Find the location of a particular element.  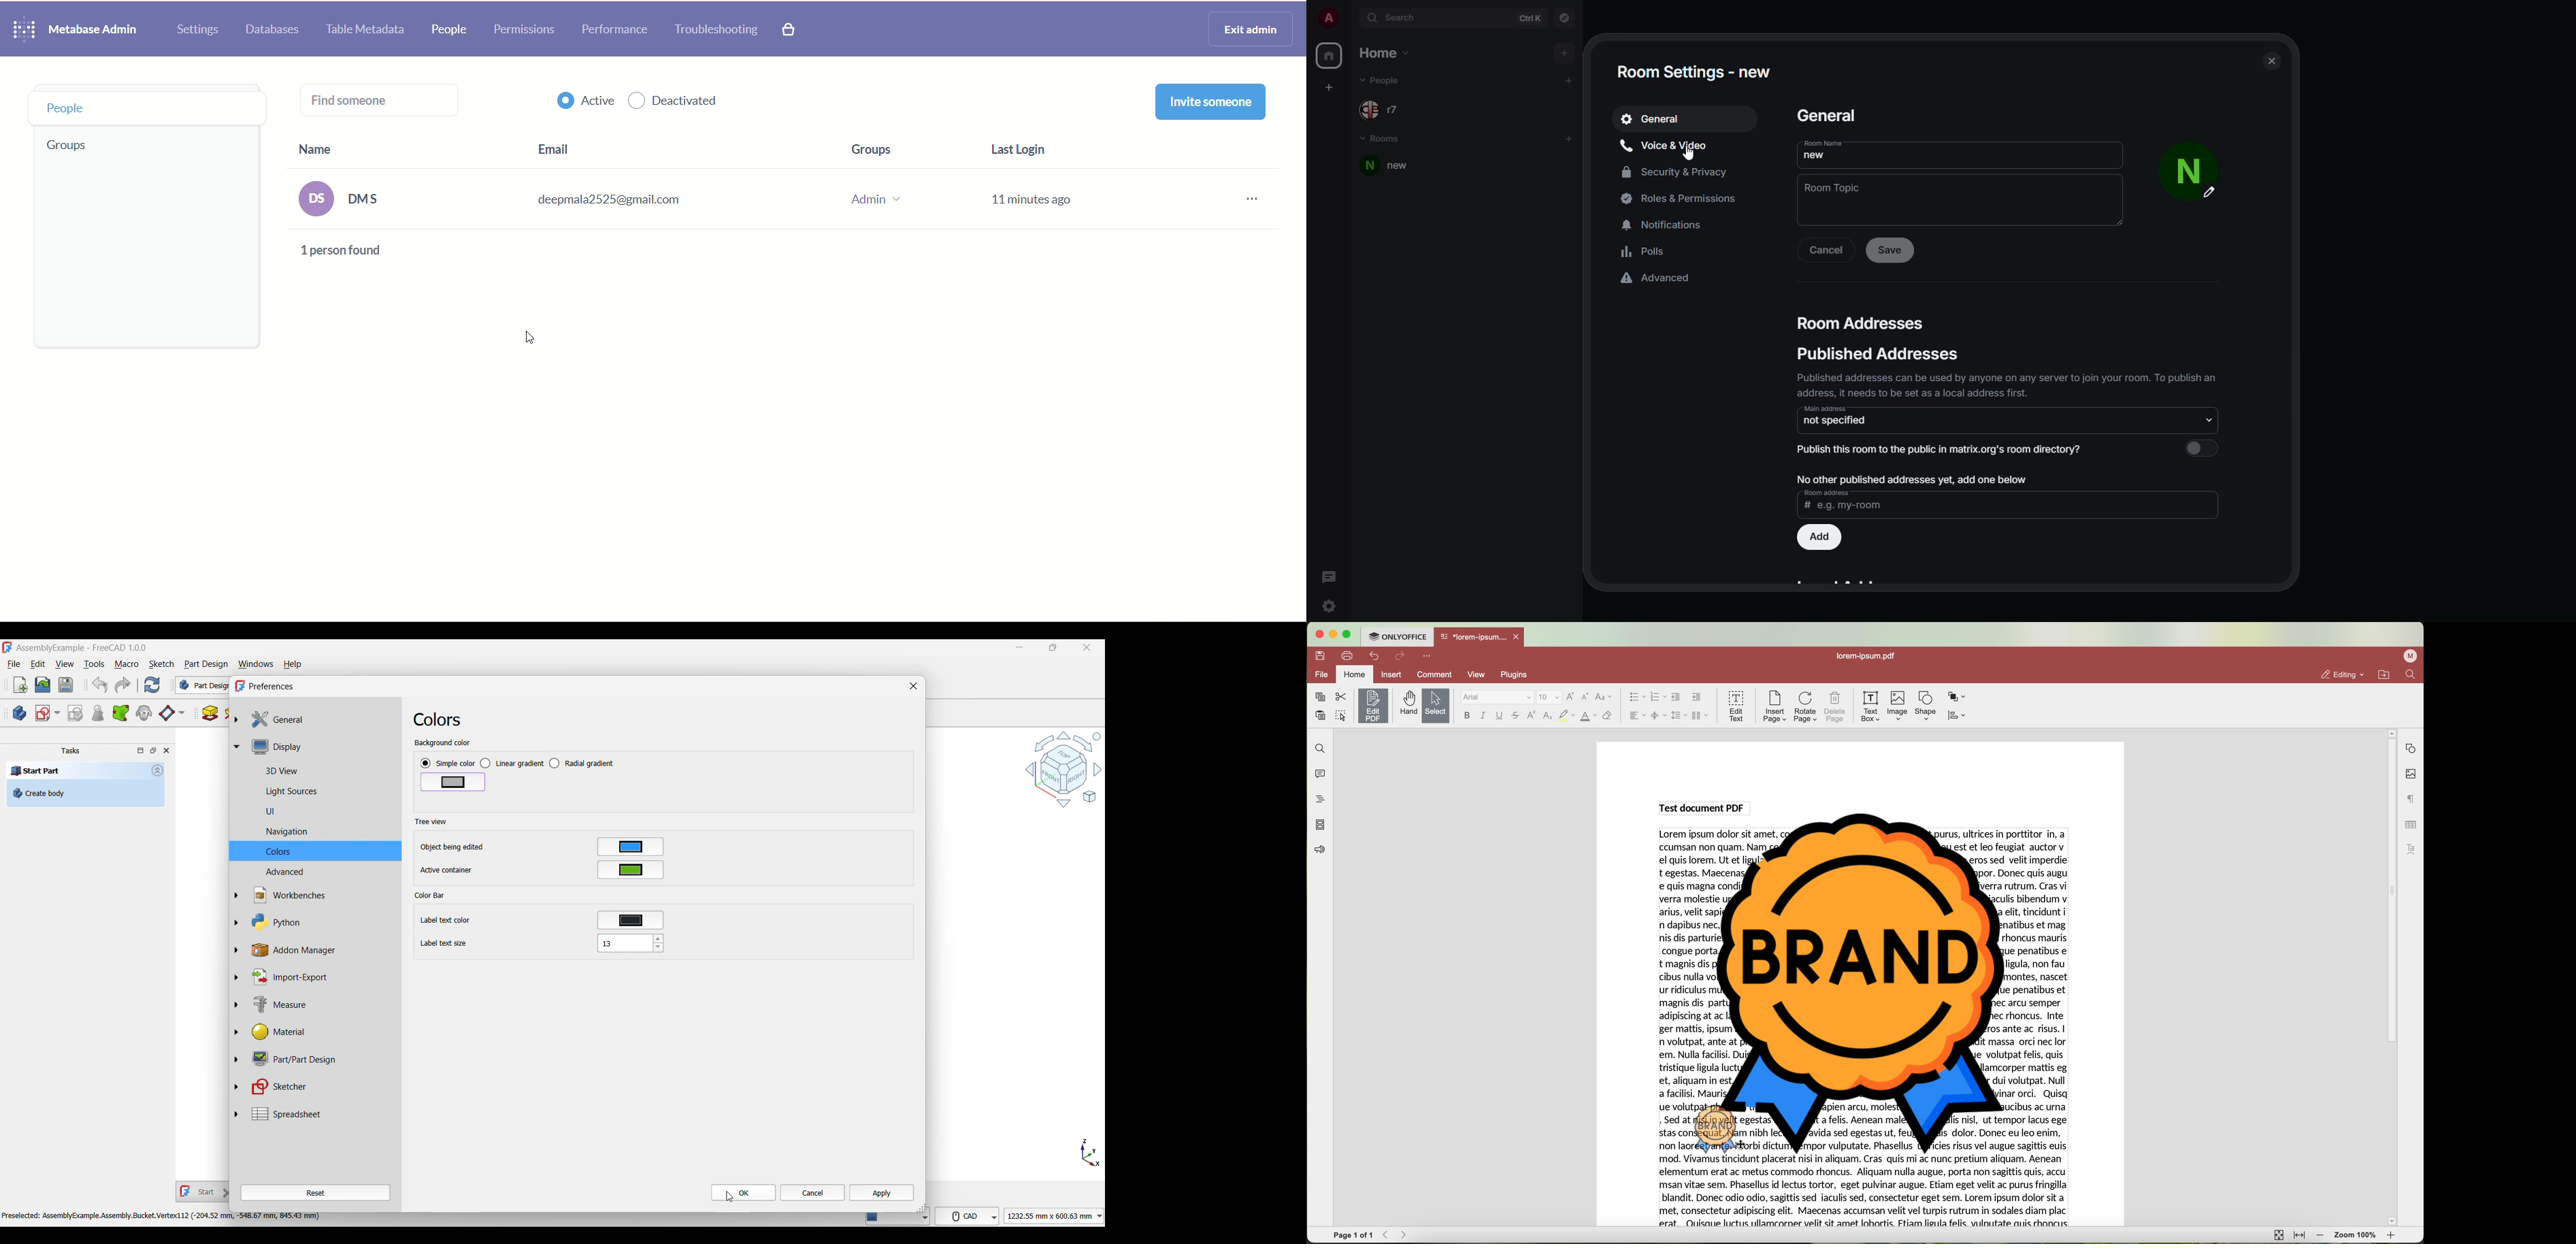

profile is located at coordinates (2192, 174).